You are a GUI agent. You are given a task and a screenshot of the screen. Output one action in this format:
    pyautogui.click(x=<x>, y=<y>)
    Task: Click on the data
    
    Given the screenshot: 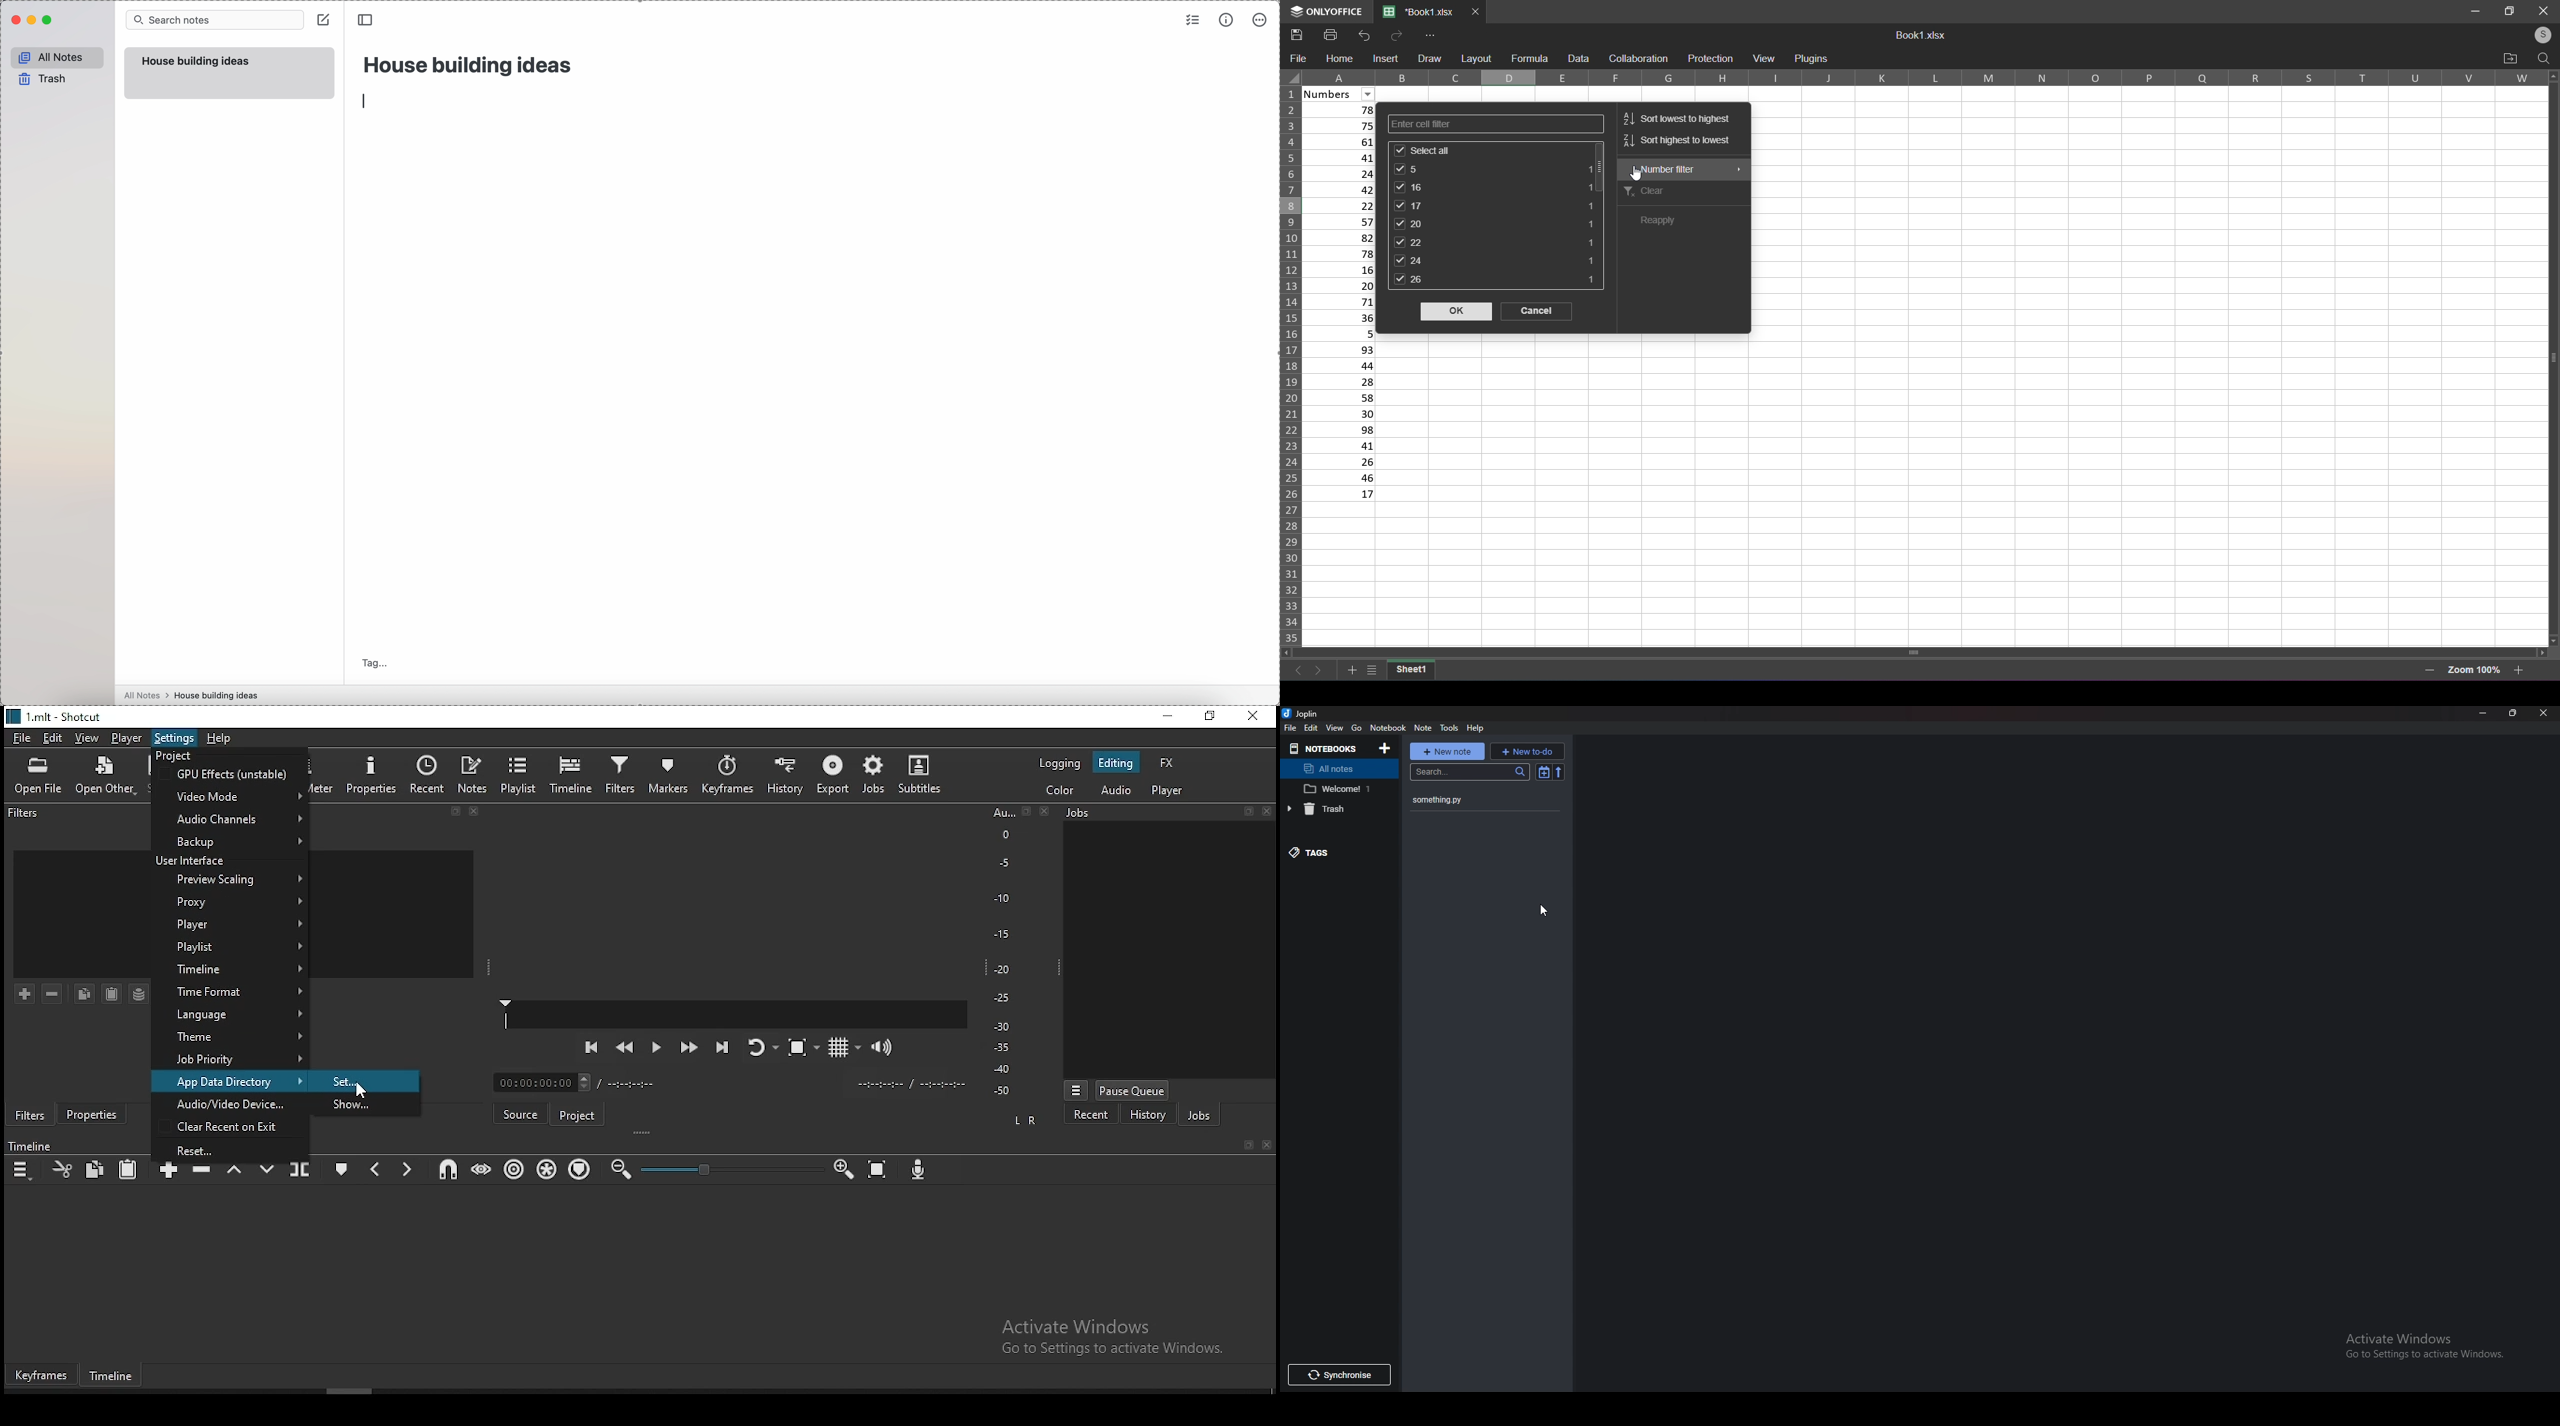 What is the action you would take?
    pyautogui.click(x=1579, y=58)
    